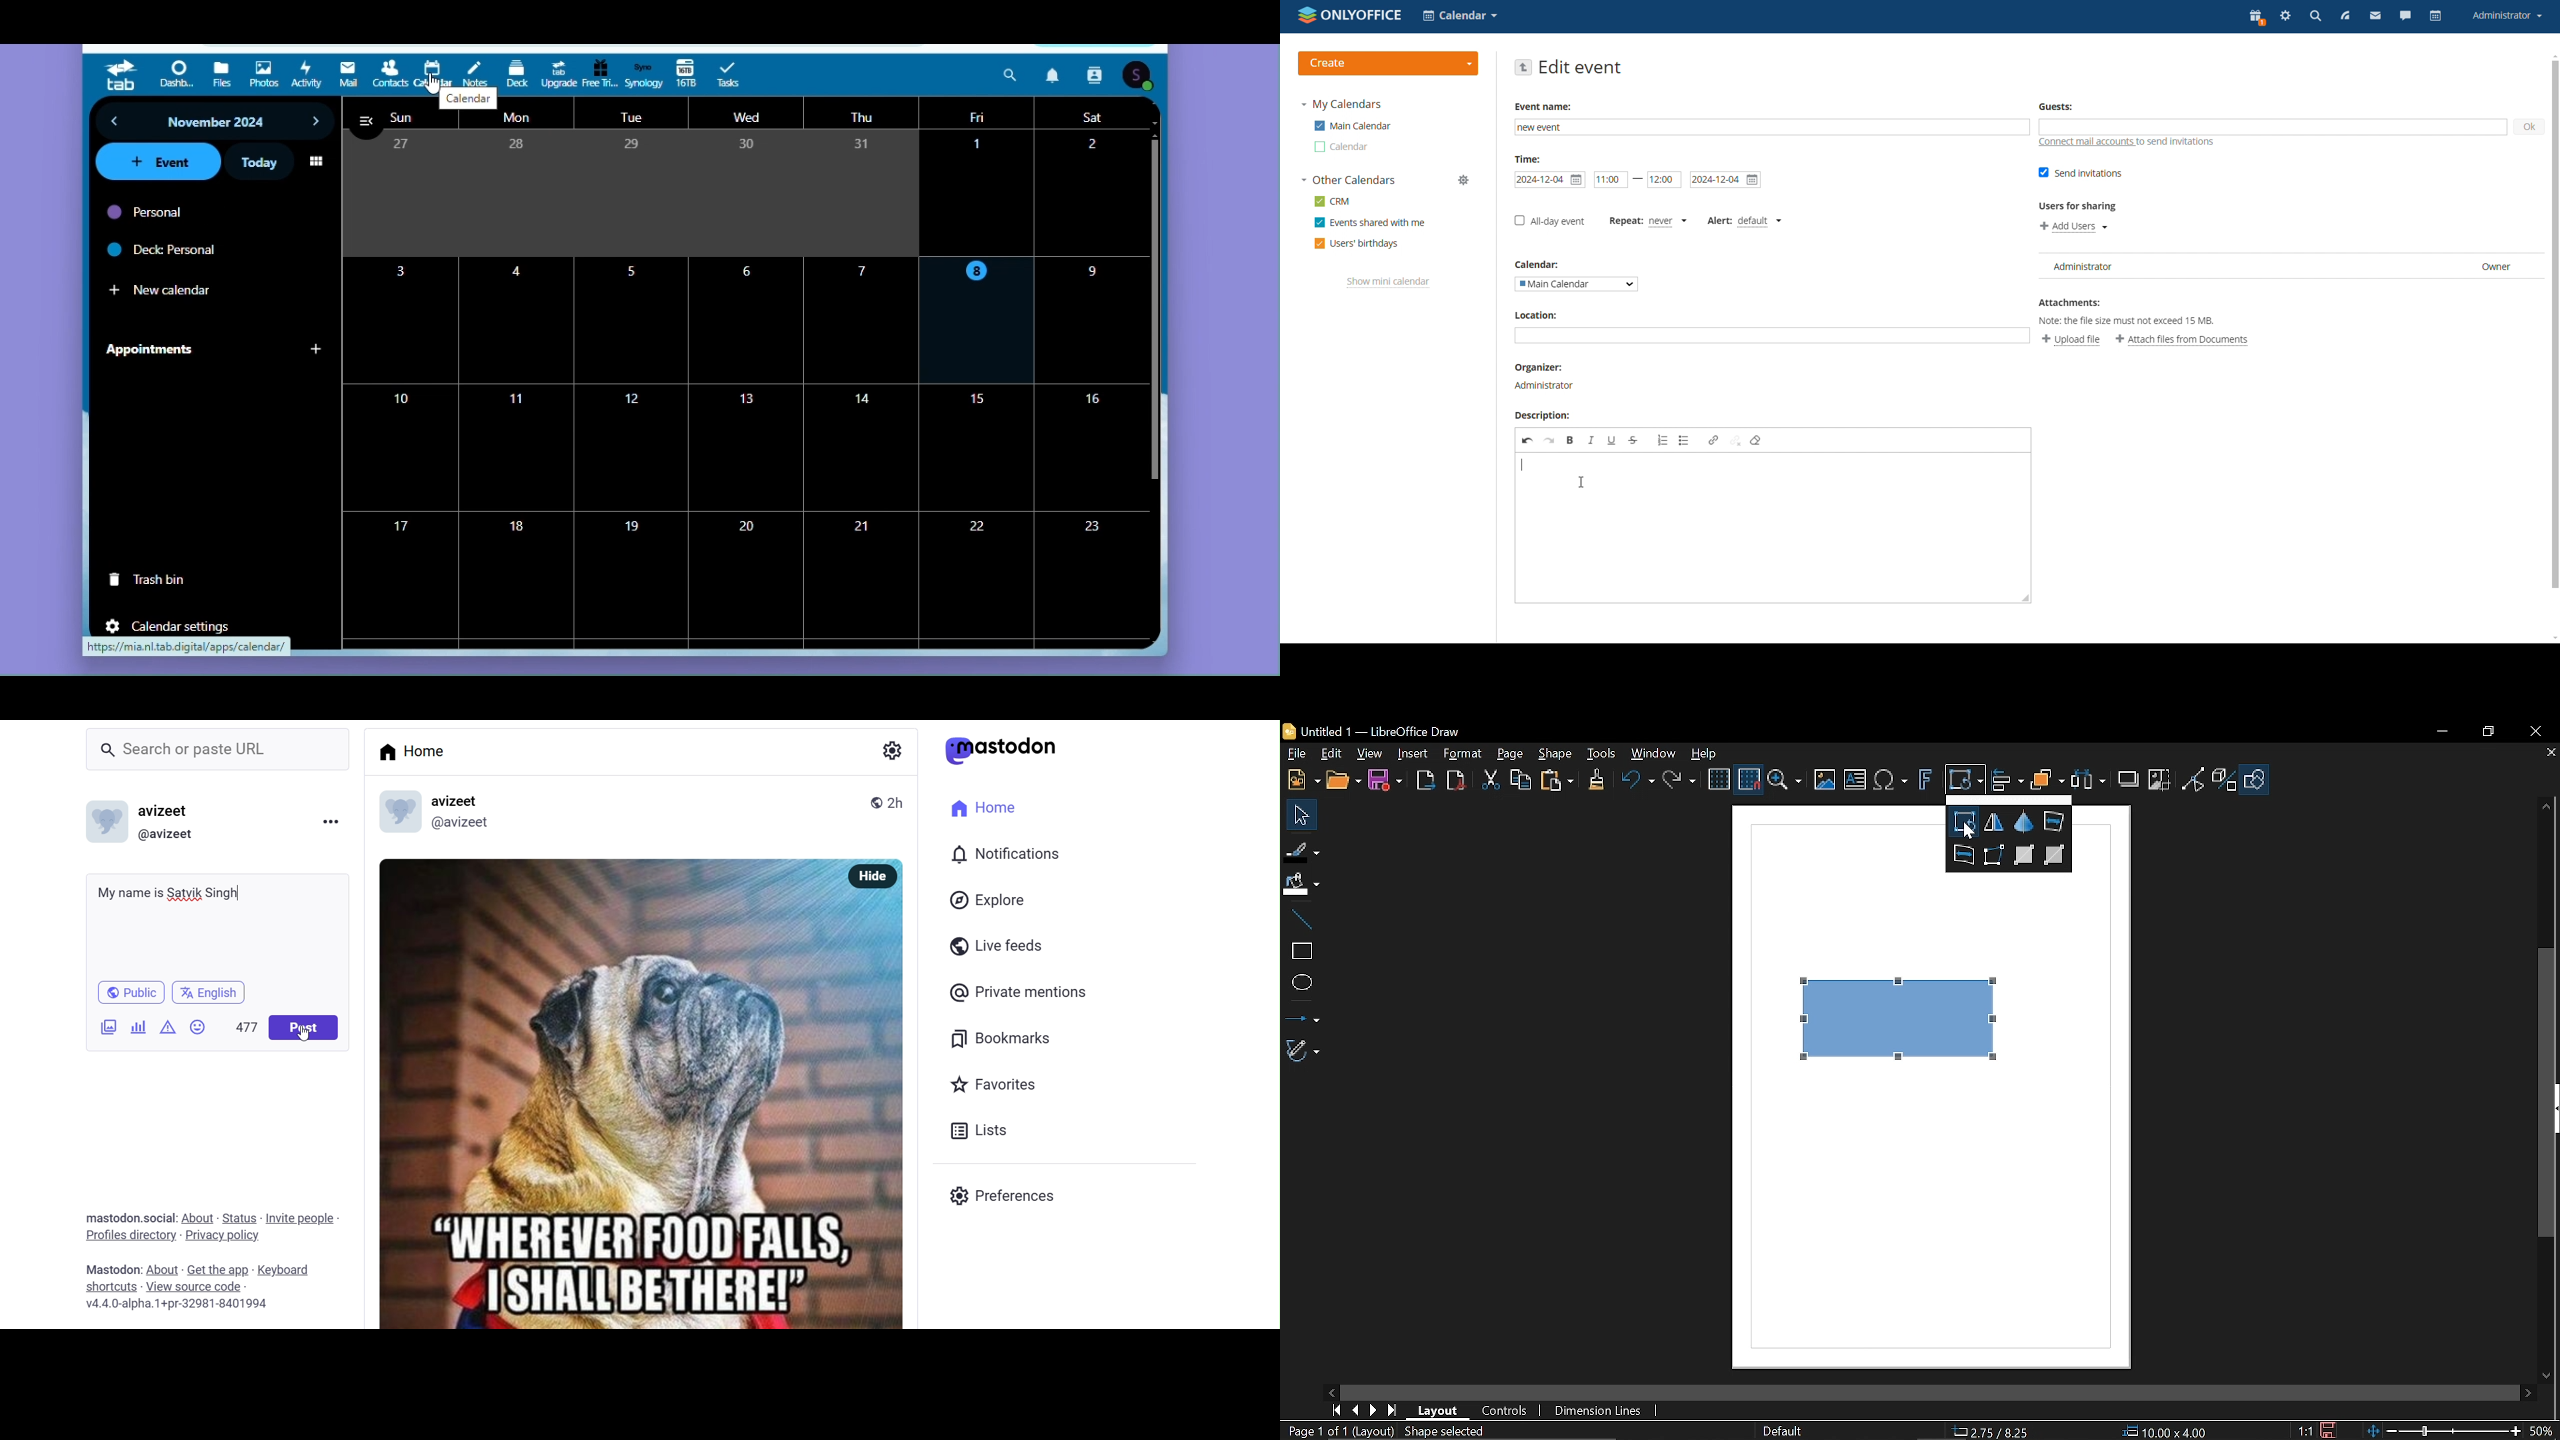  I want to click on italic, so click(1591, 440).